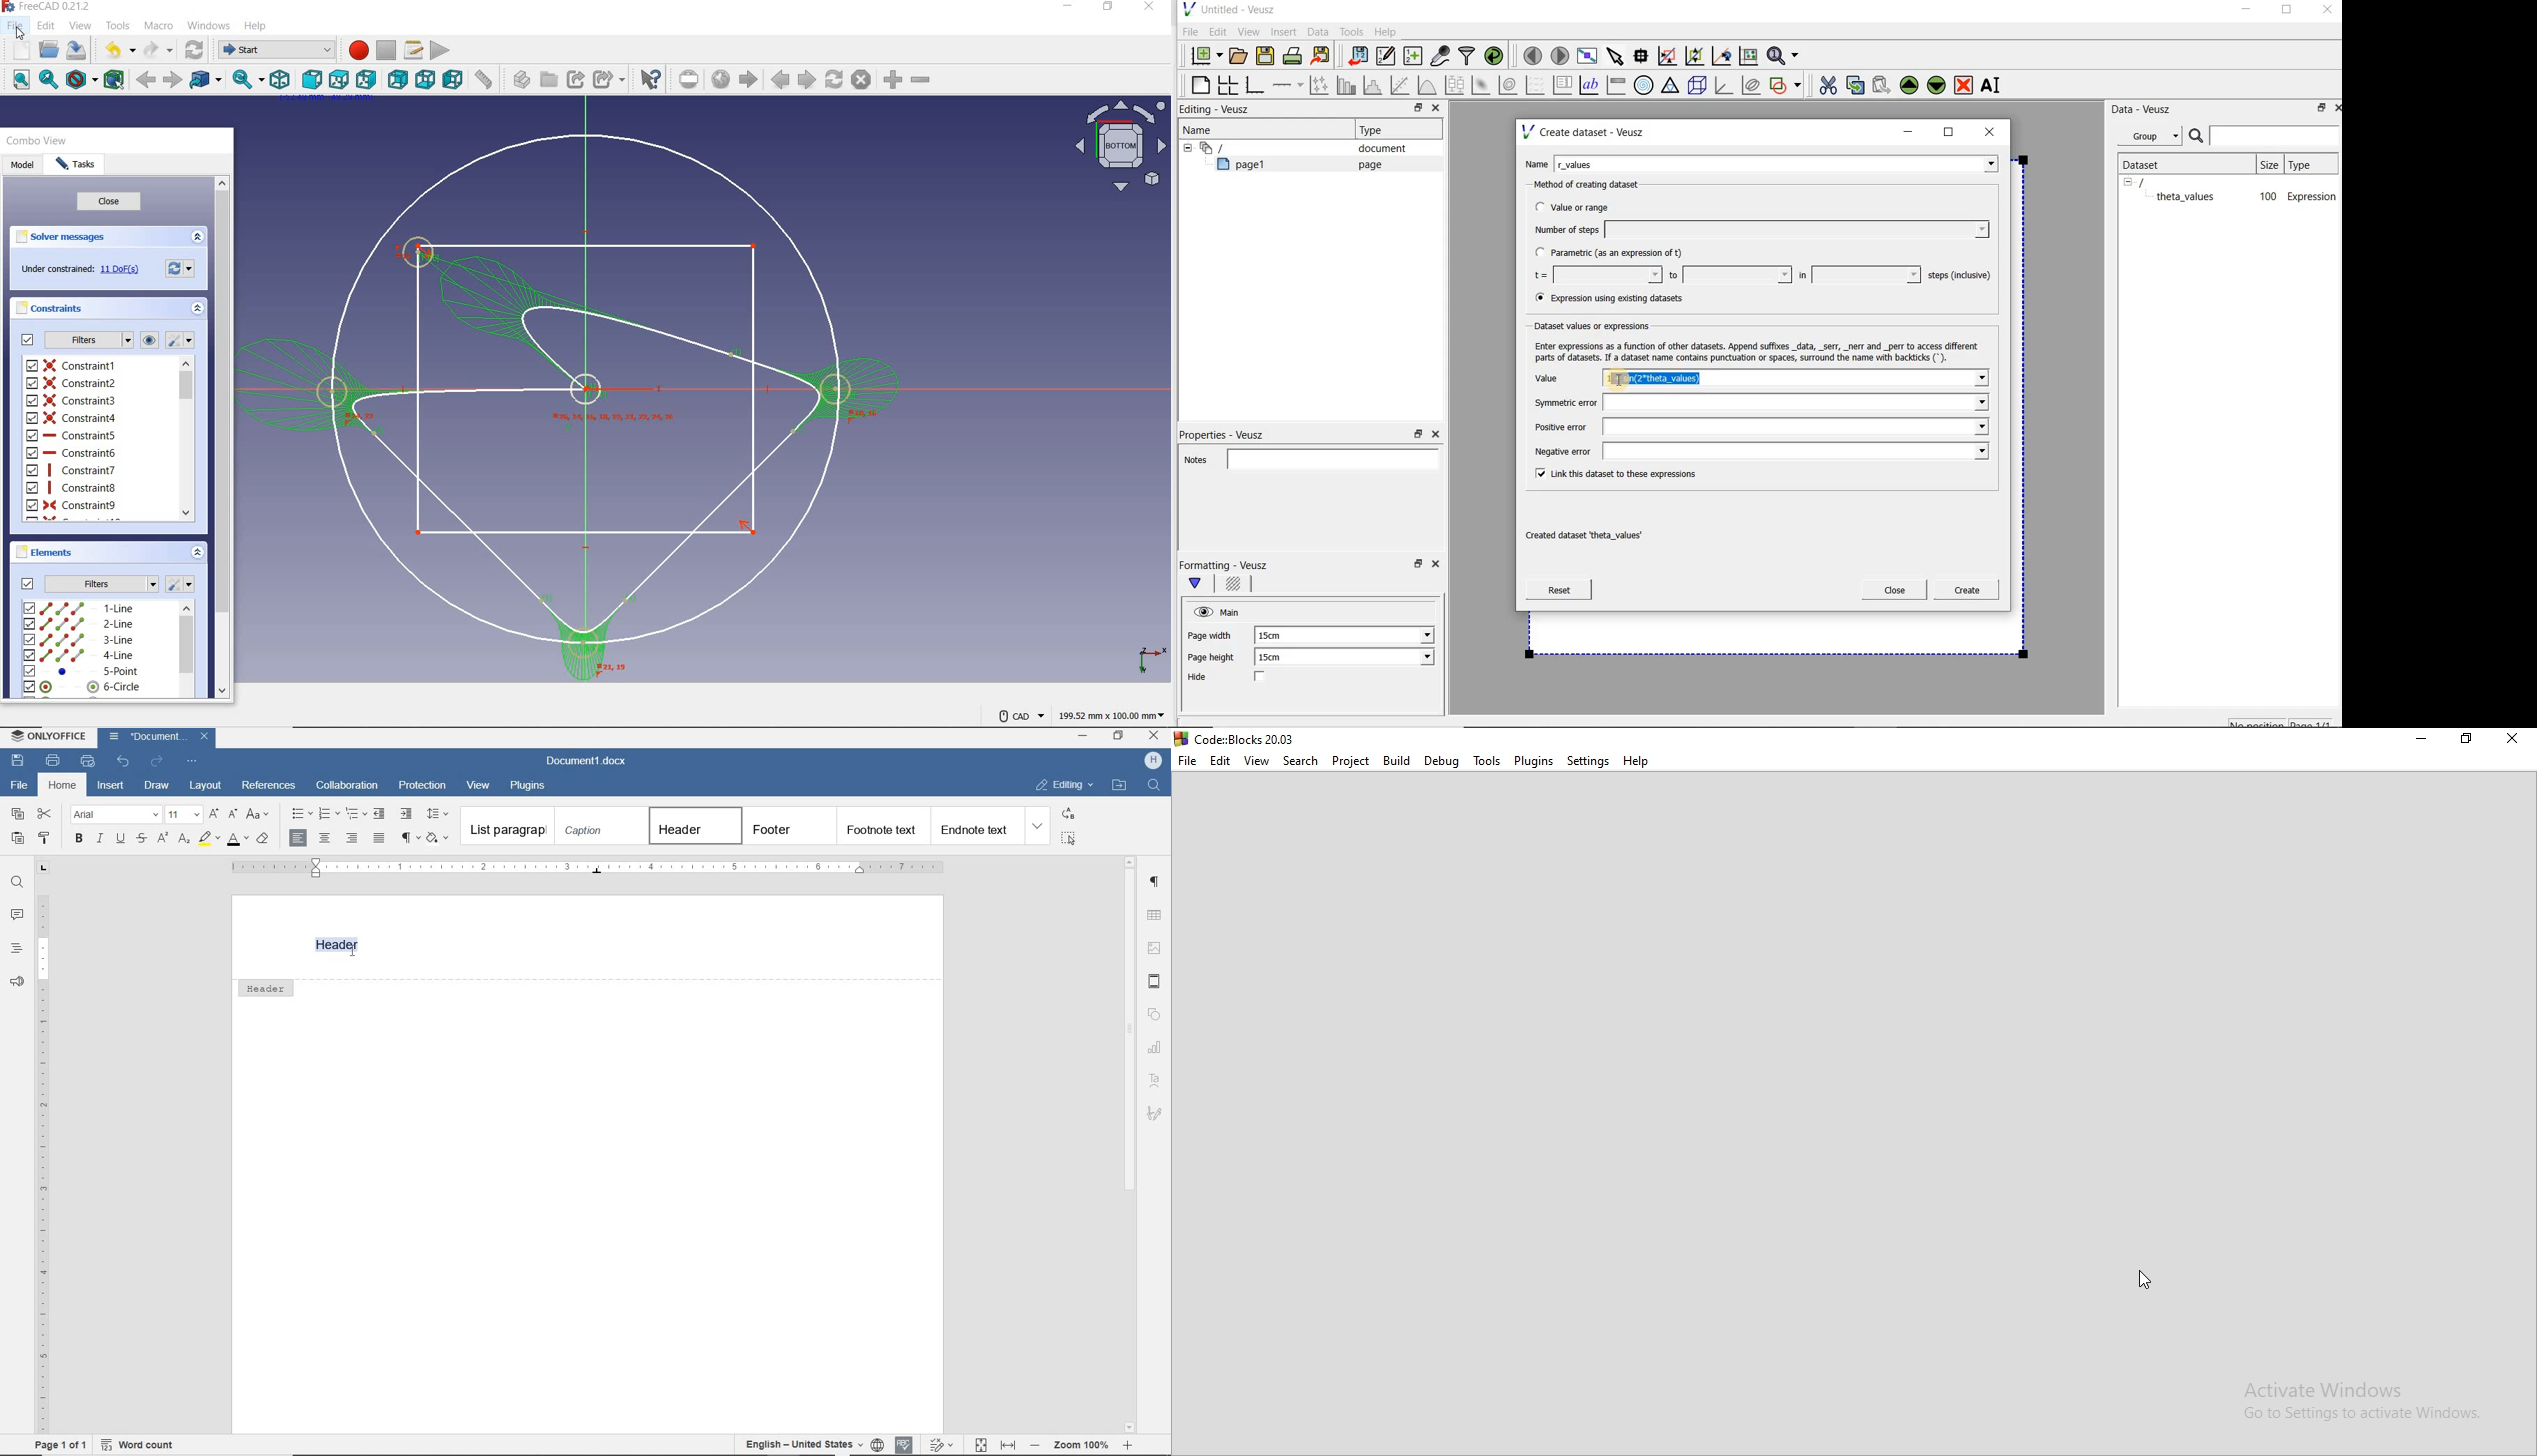 The height and width of the screenshot is (1456, 2548). Describe the element at coordinates (690, 79) in the screenshot. I see `set url` at that location.